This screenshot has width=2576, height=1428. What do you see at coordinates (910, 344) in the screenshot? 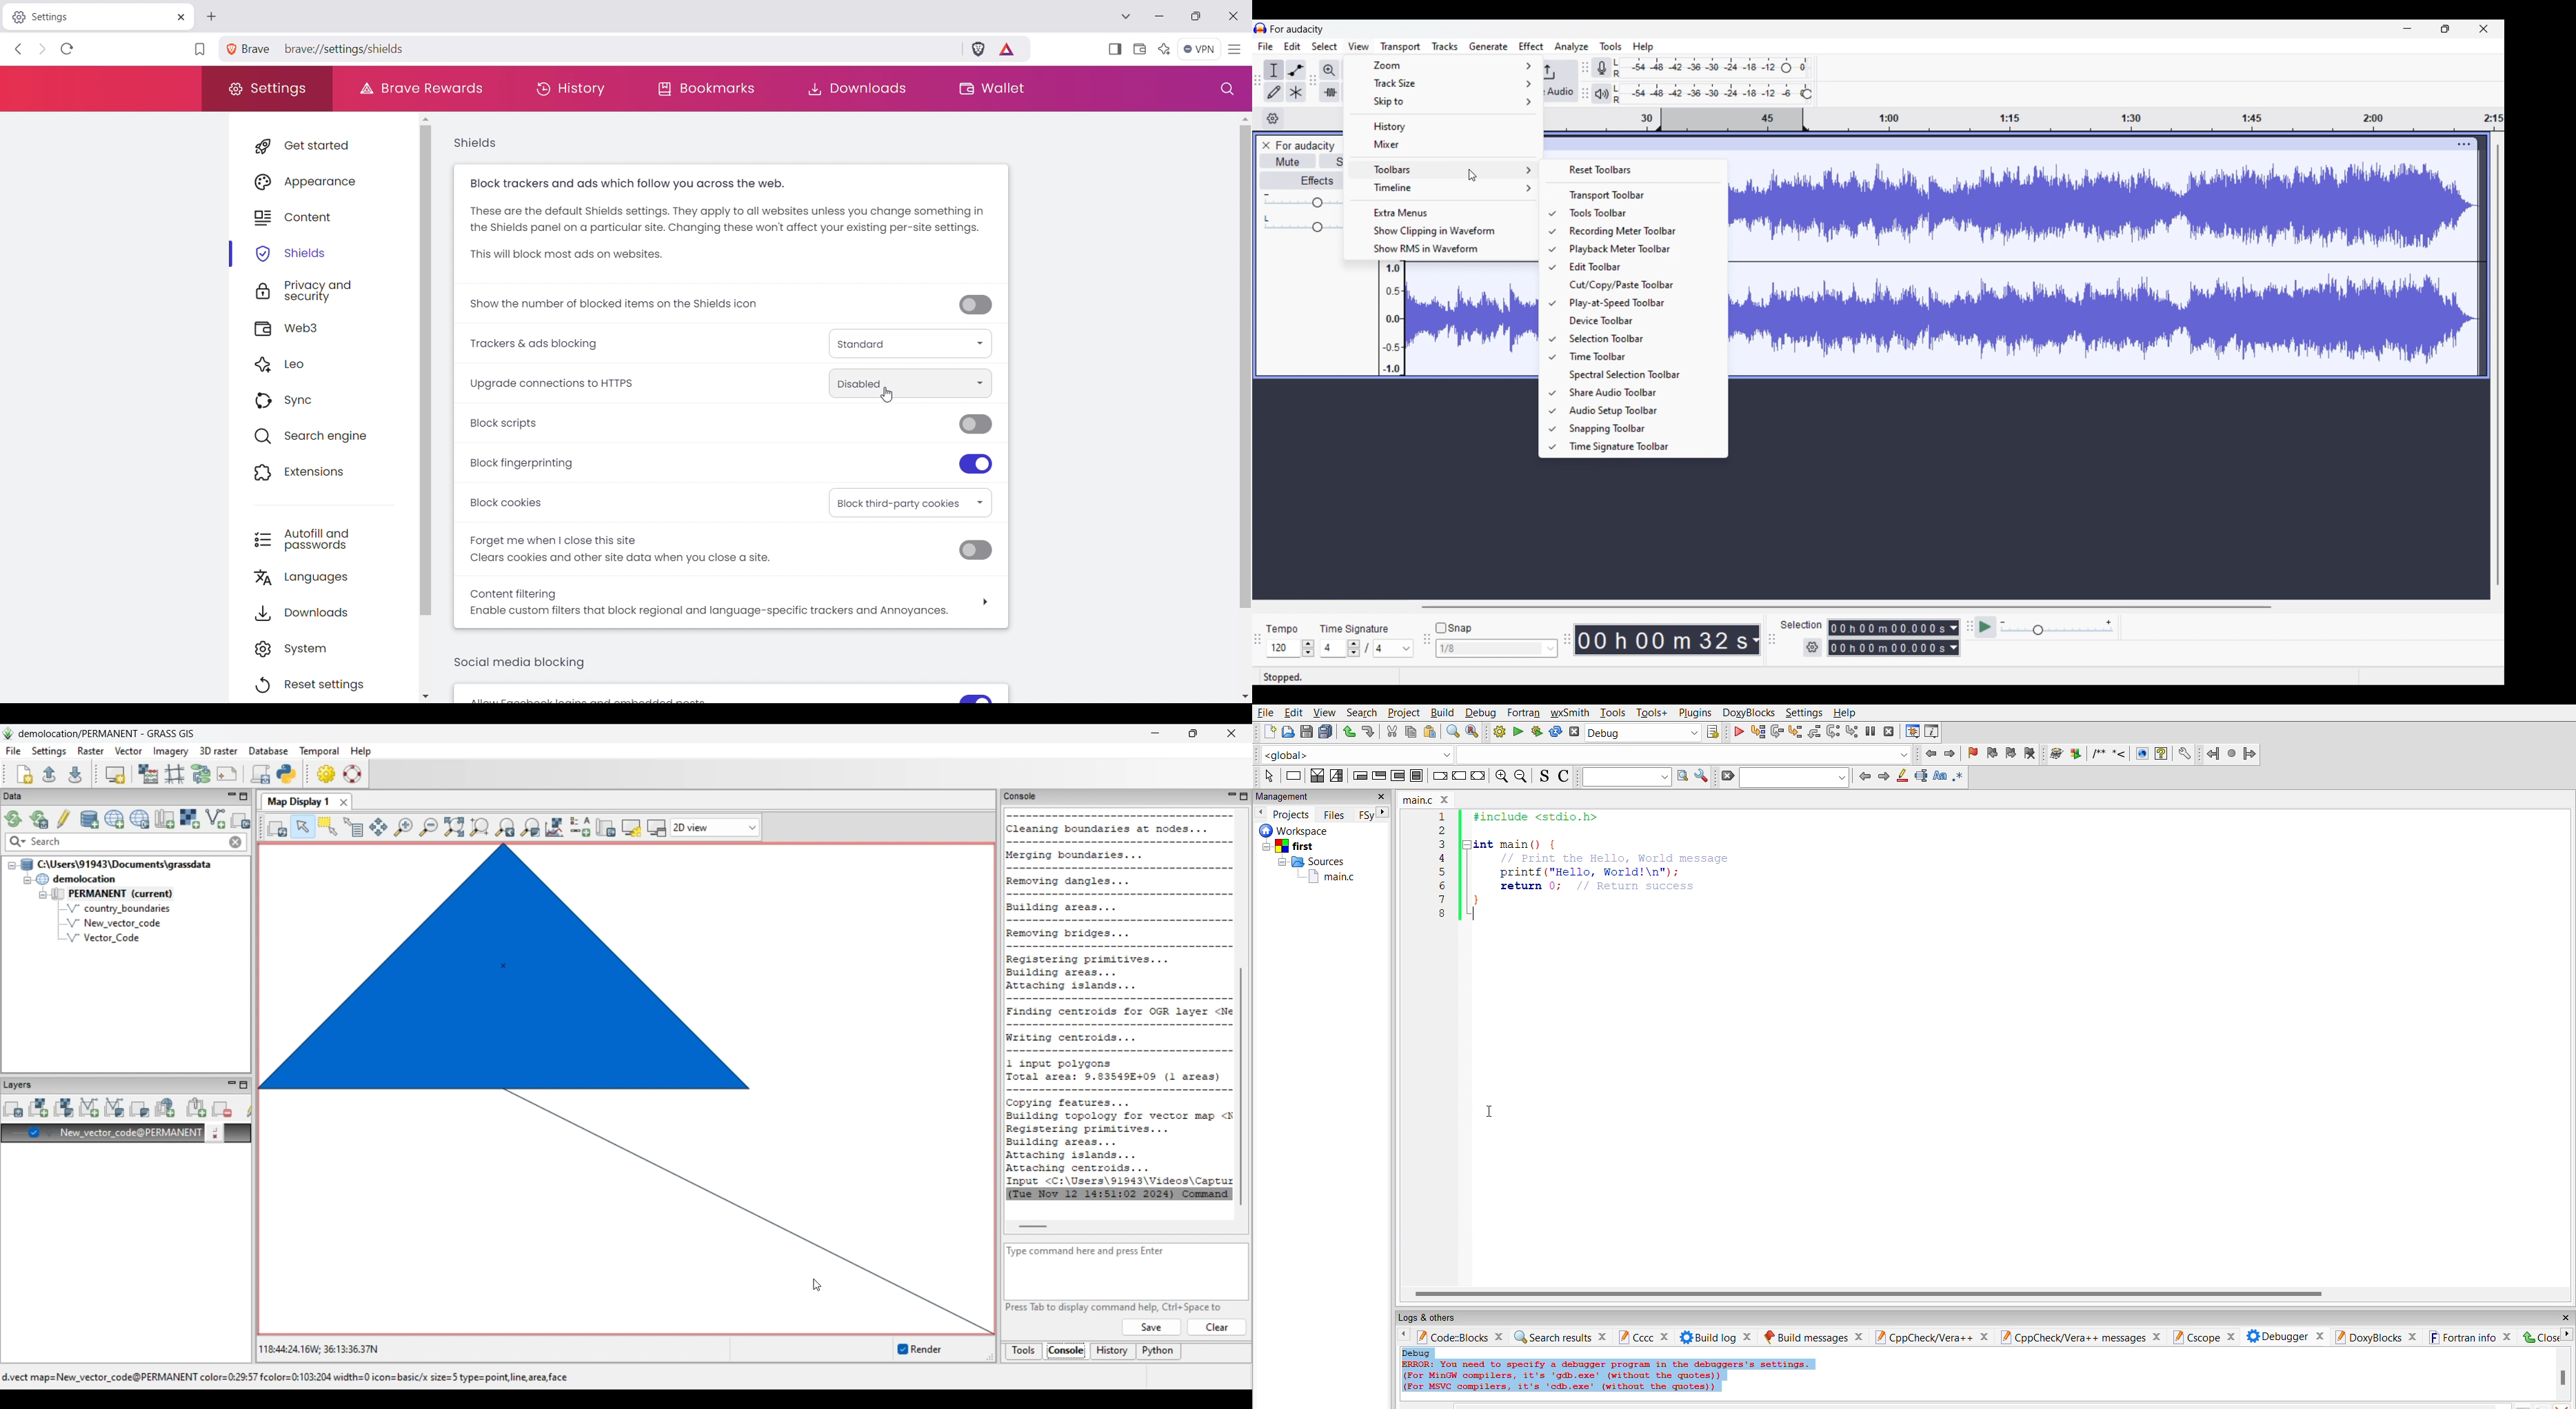
I see `trackers & ads blocking type` at bounding box center [910, 344].